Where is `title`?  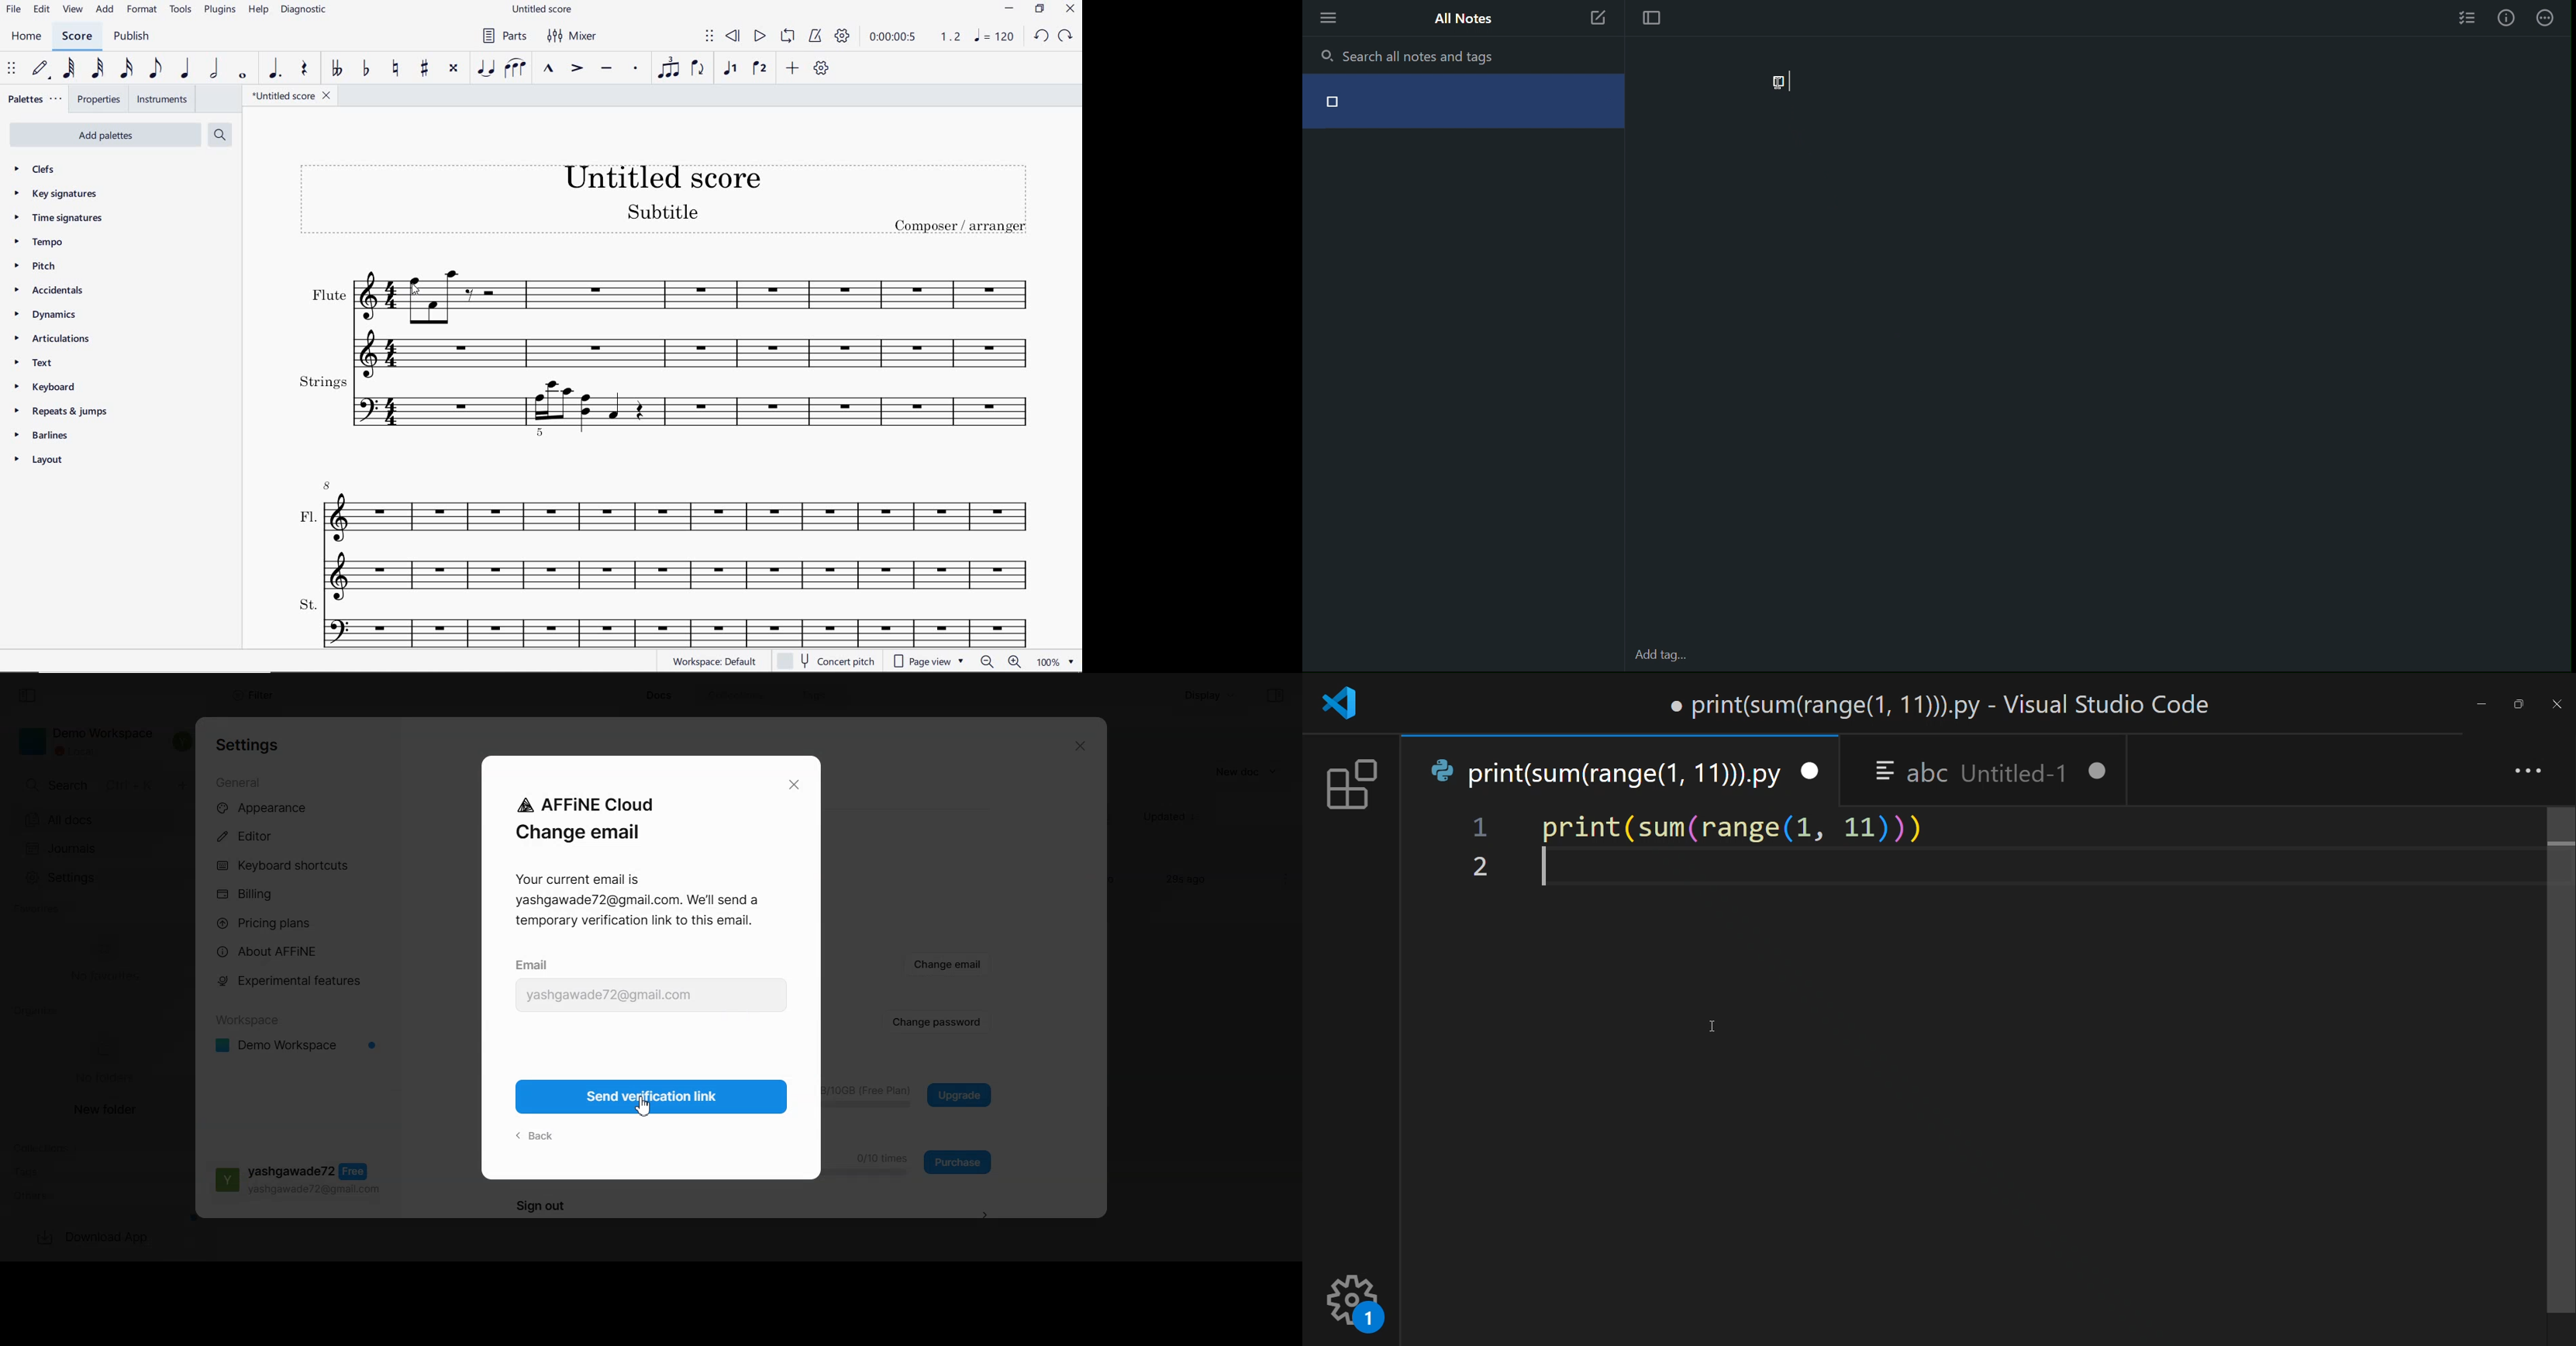 title is located at coordinates (668, 204).